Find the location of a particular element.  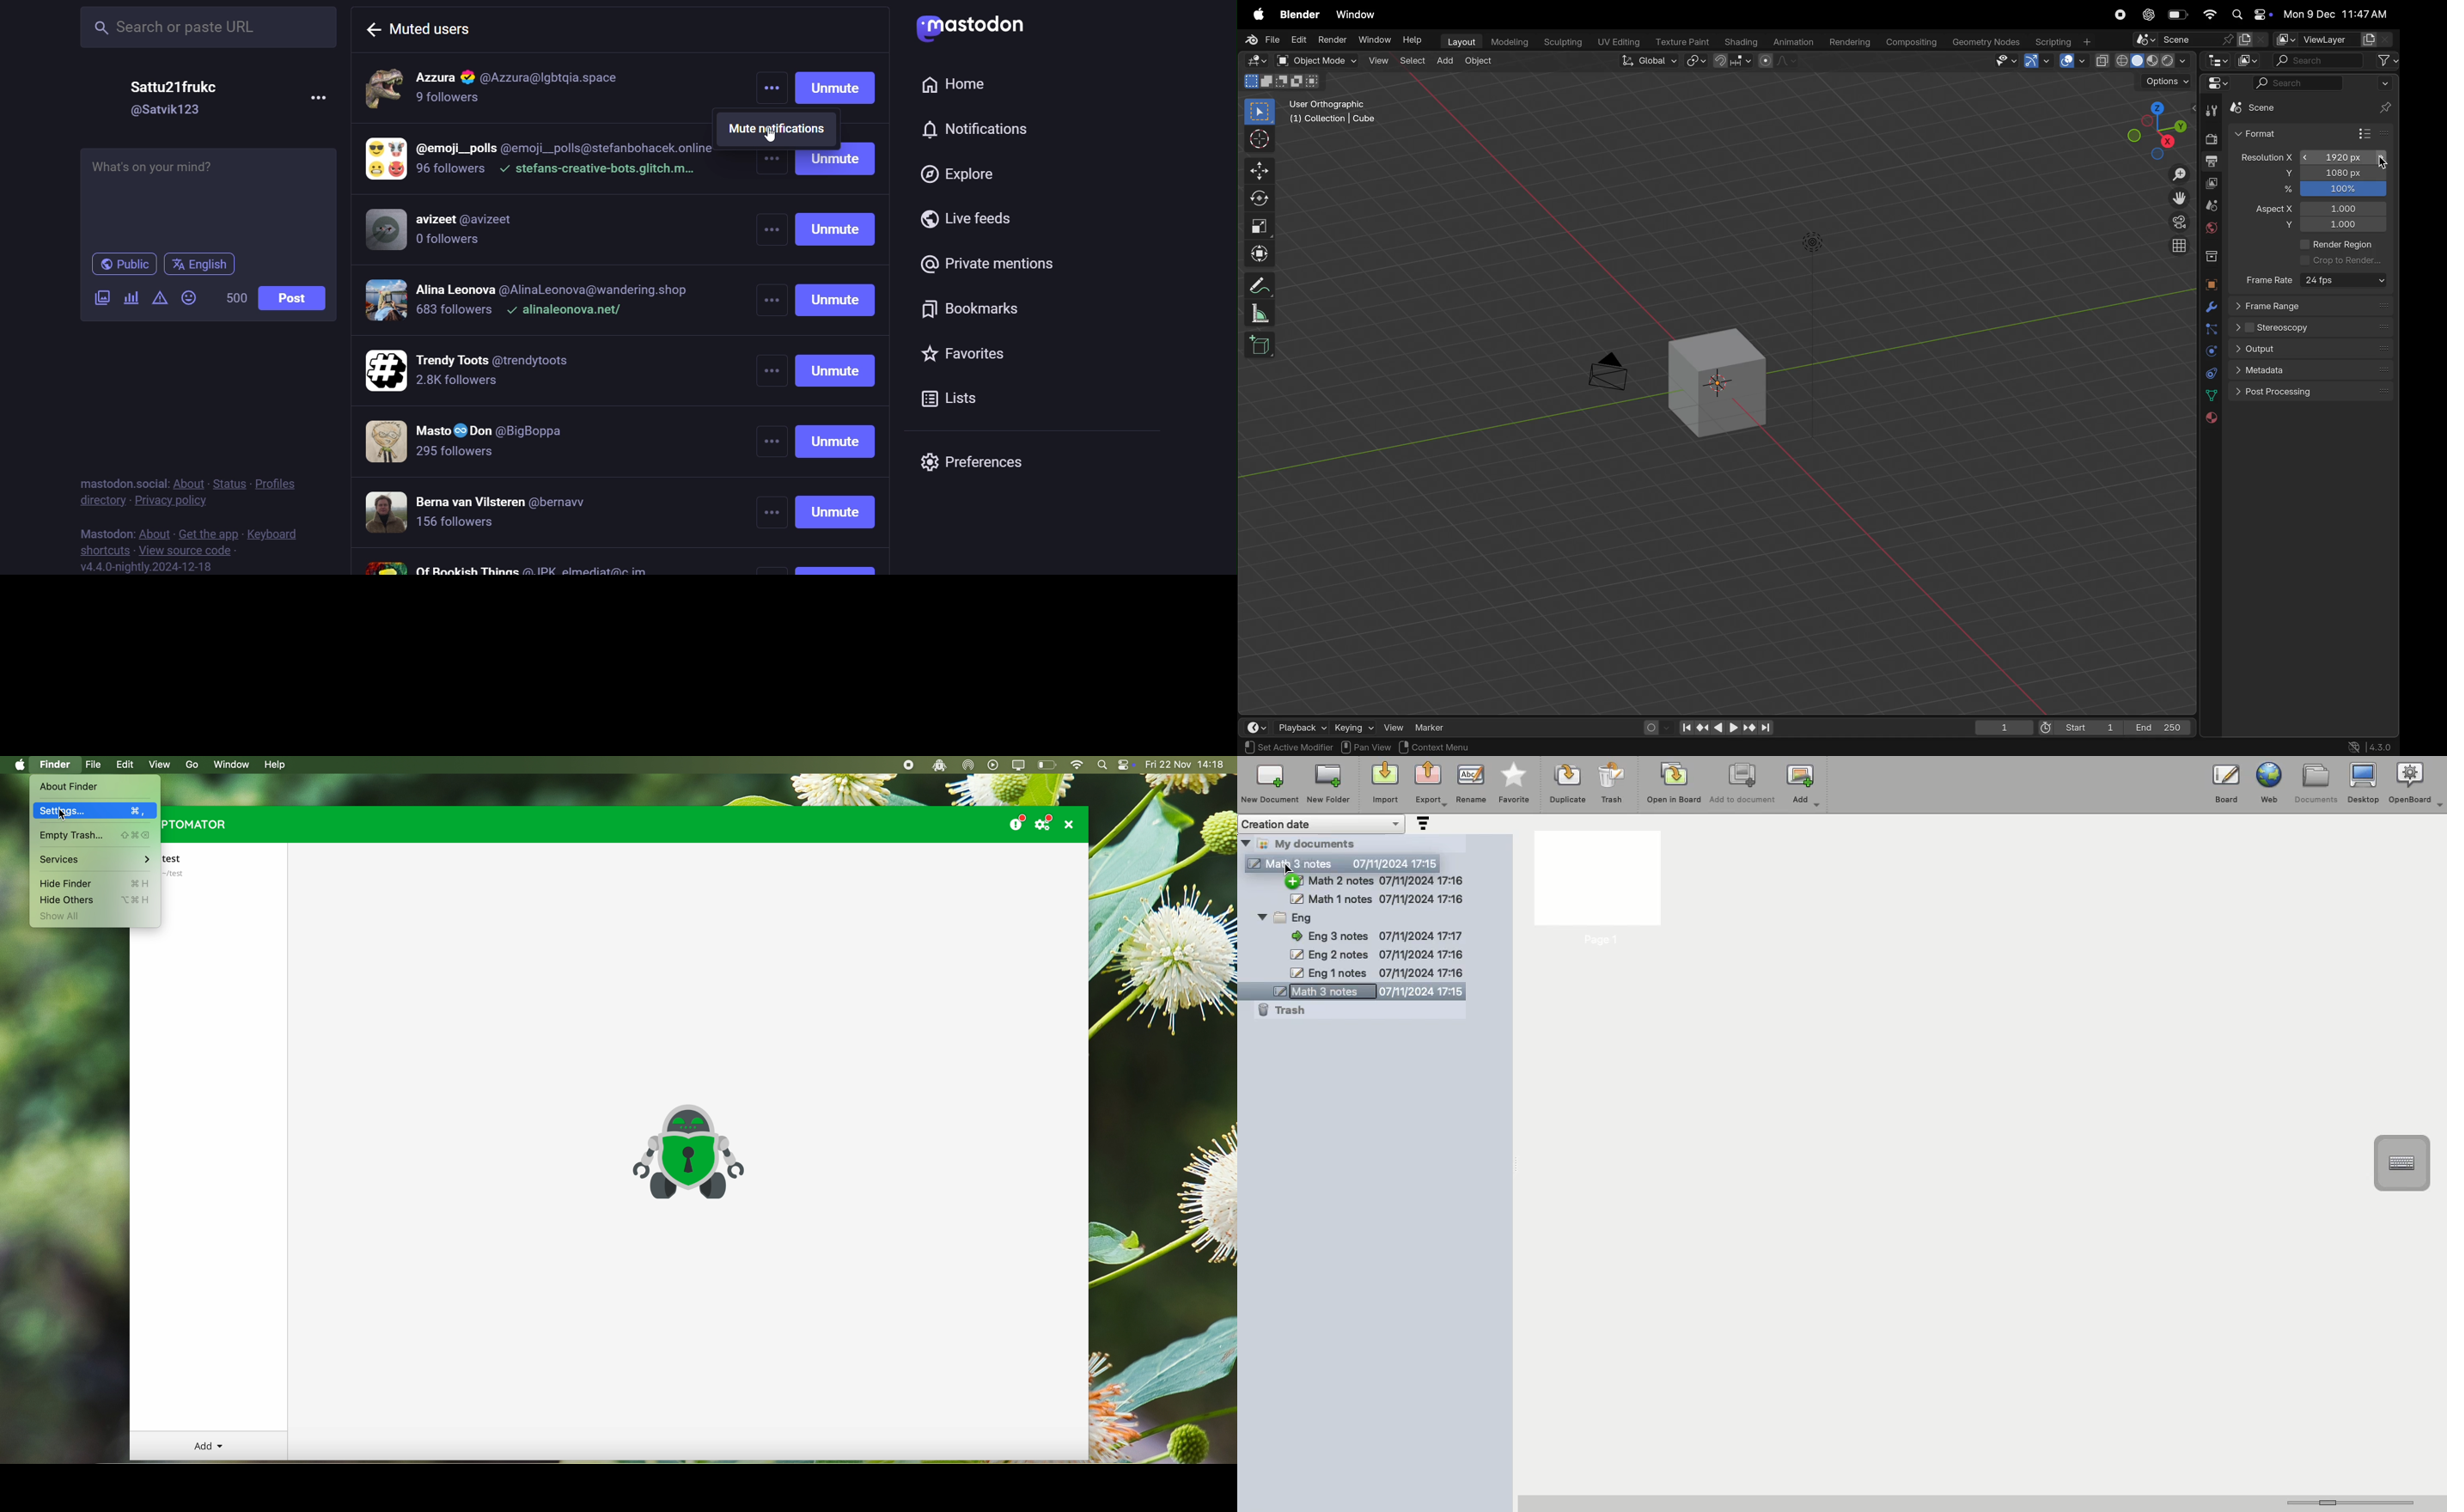

Rename is located at coordinates (1471, 783).